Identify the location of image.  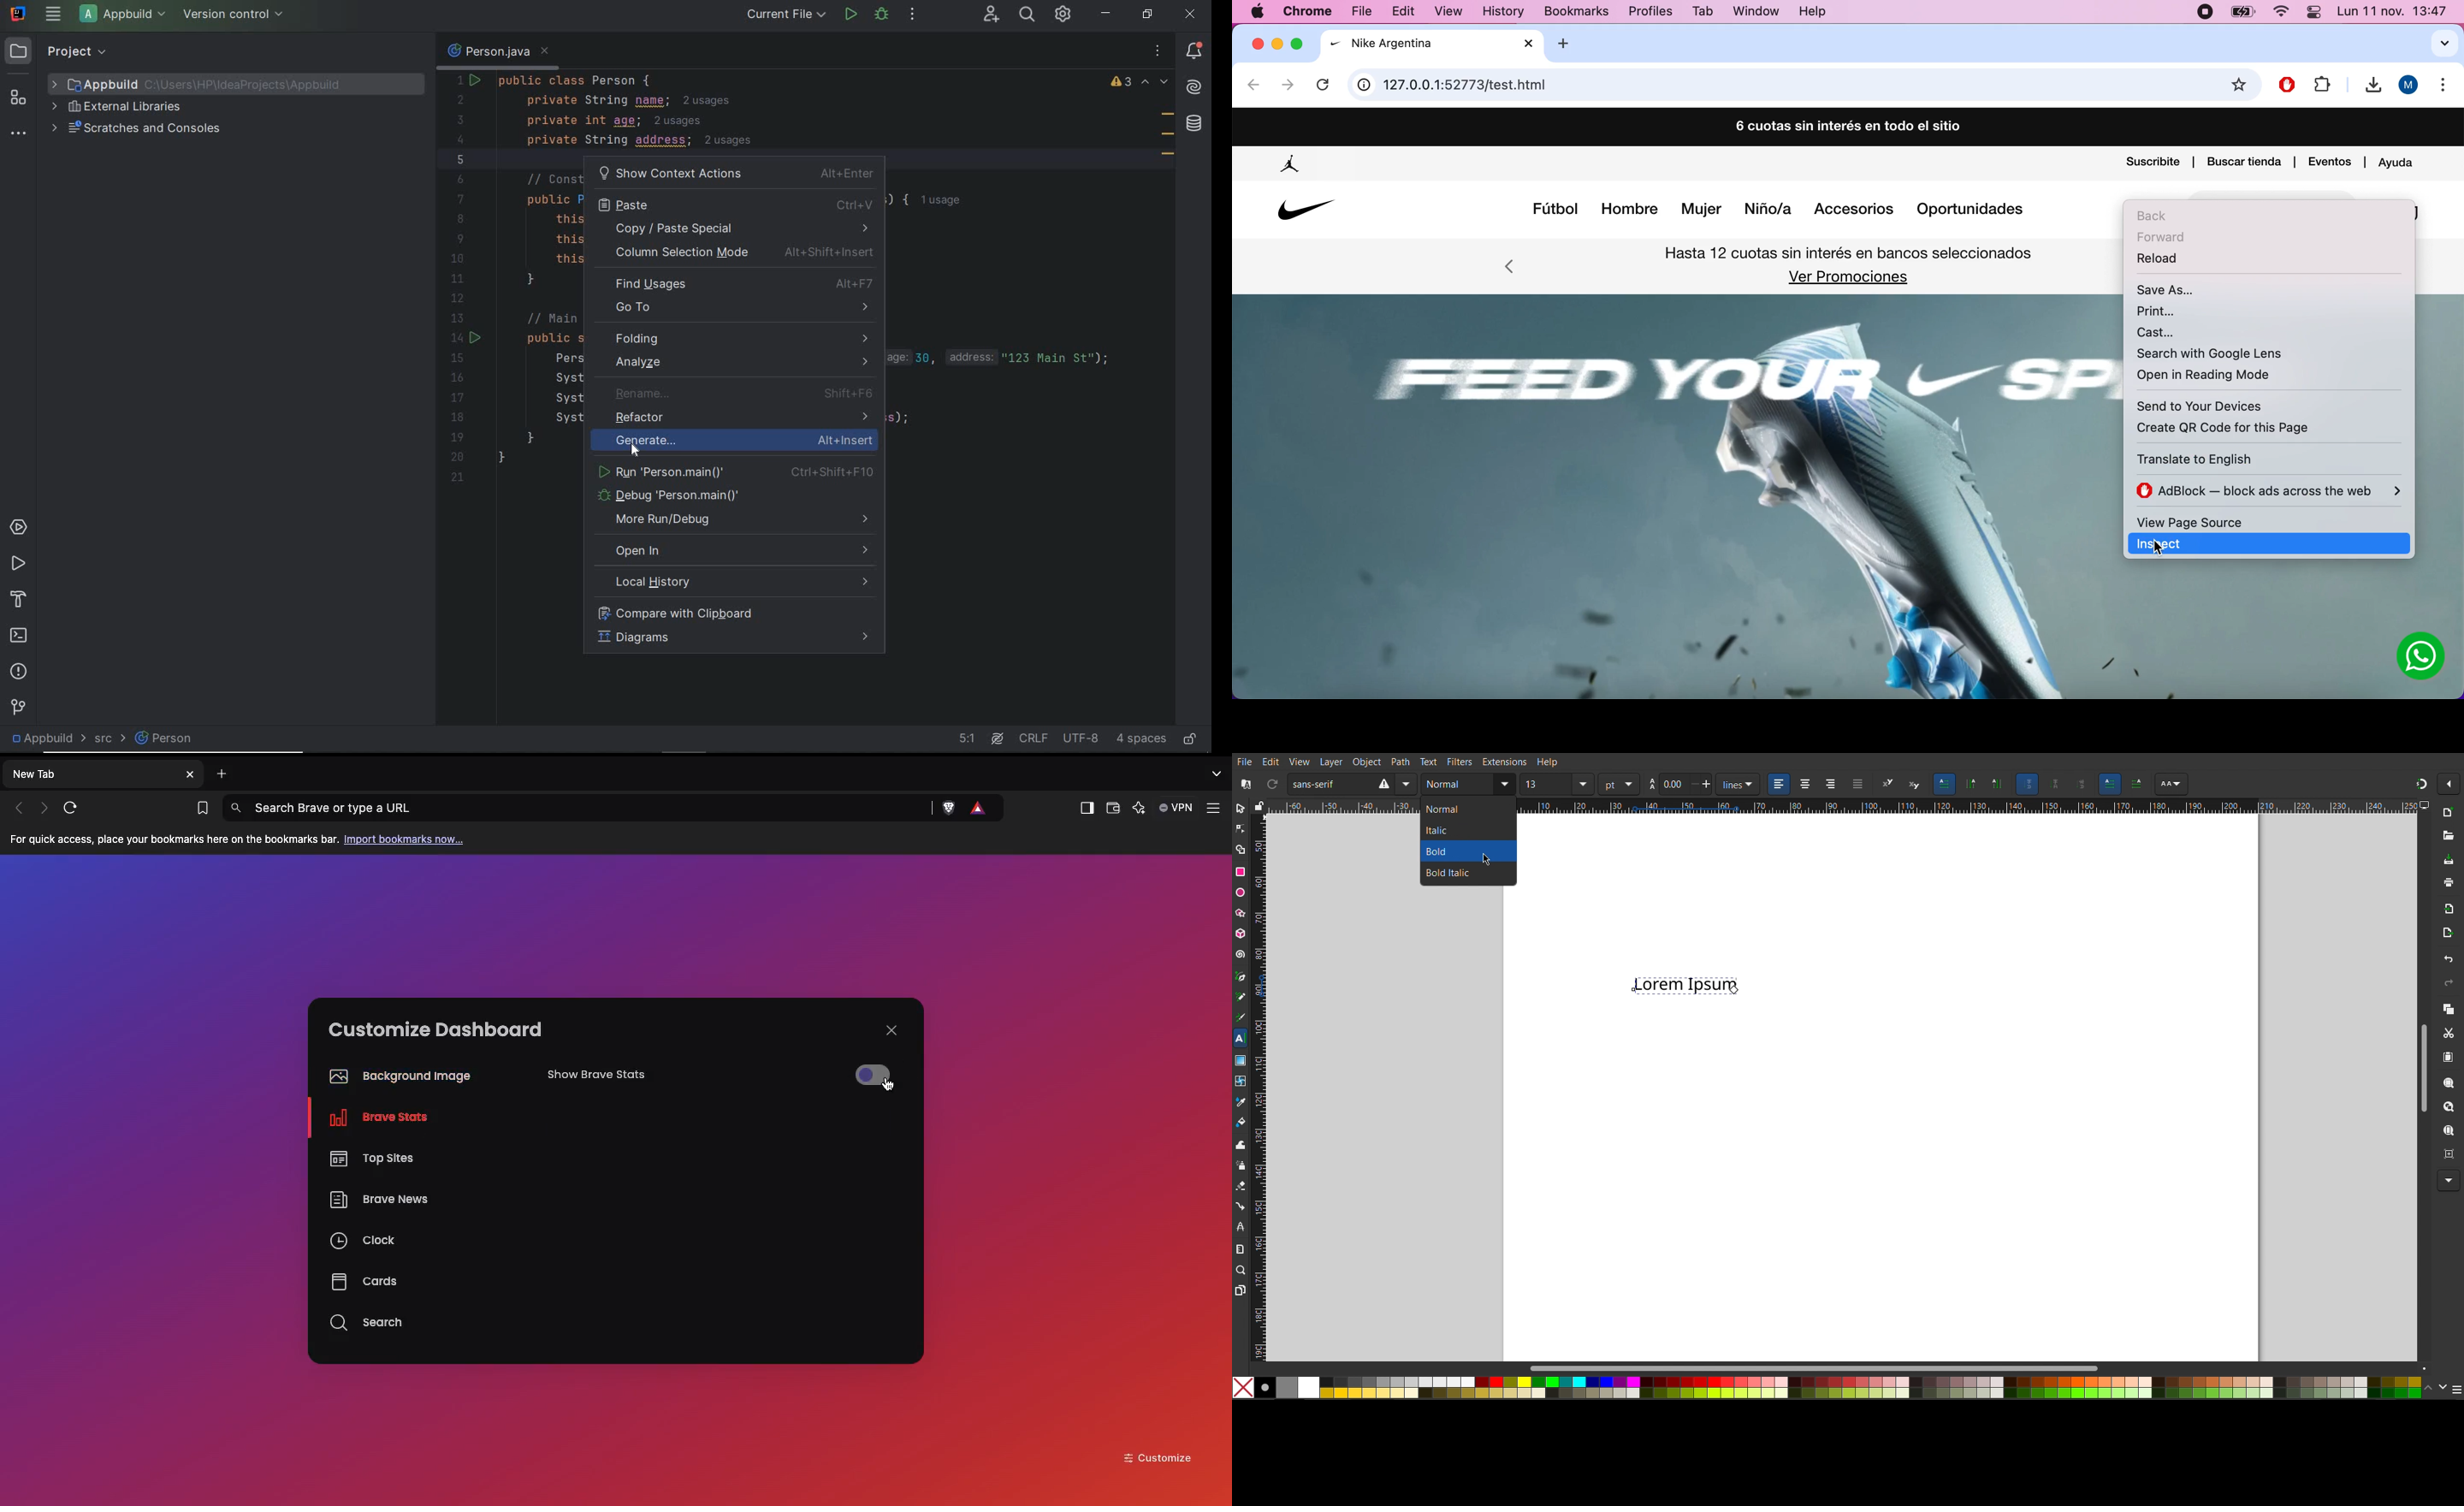
(1673, 493).